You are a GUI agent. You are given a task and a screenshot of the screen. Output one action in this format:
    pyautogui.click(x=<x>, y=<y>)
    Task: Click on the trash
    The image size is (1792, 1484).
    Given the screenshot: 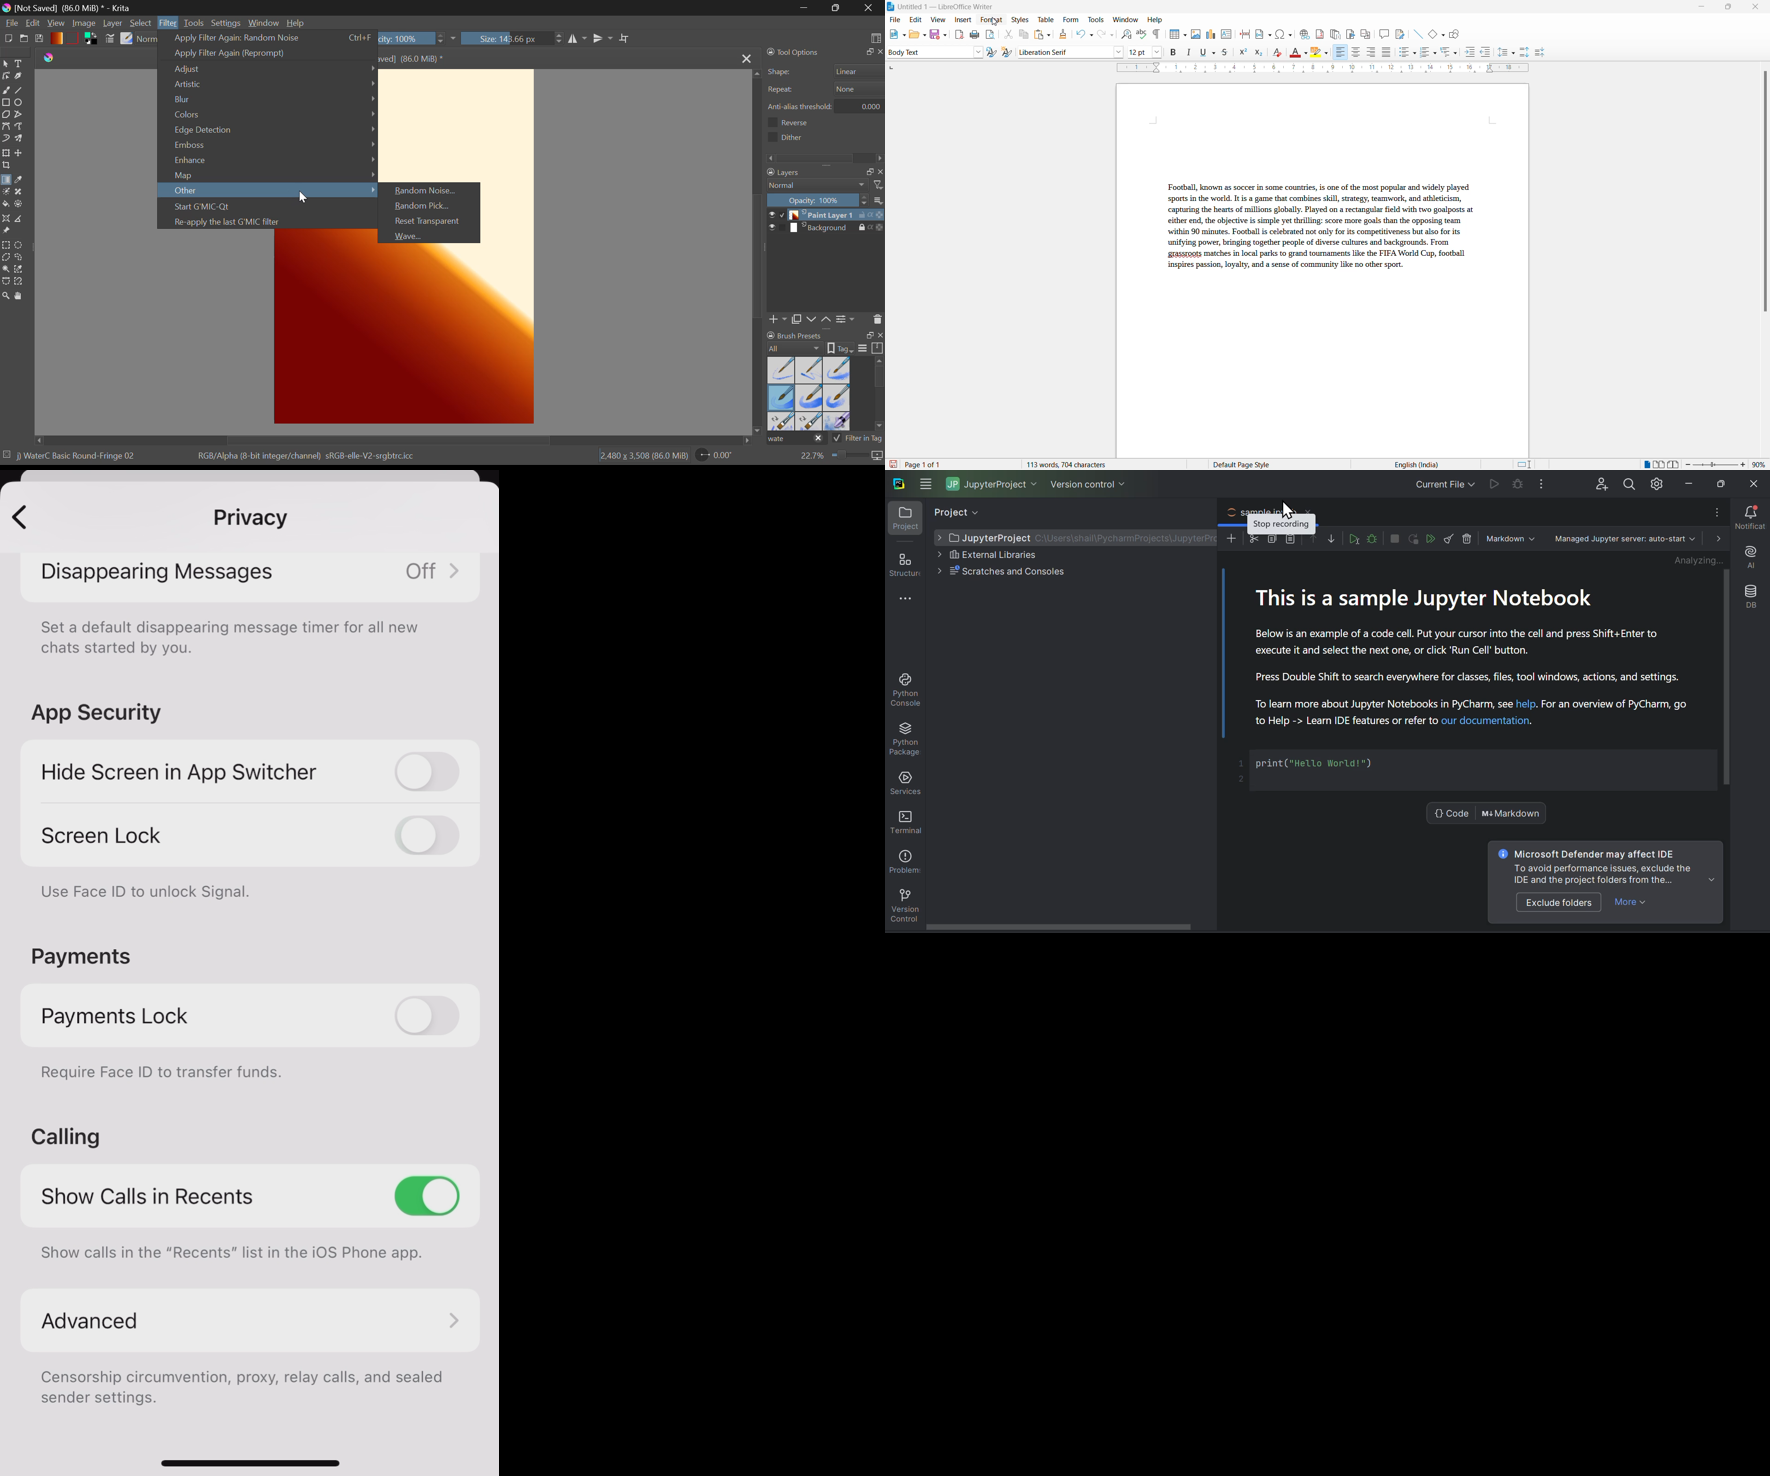 What is the action you would take?
    pyautogui.click(x=877, y=319)
    